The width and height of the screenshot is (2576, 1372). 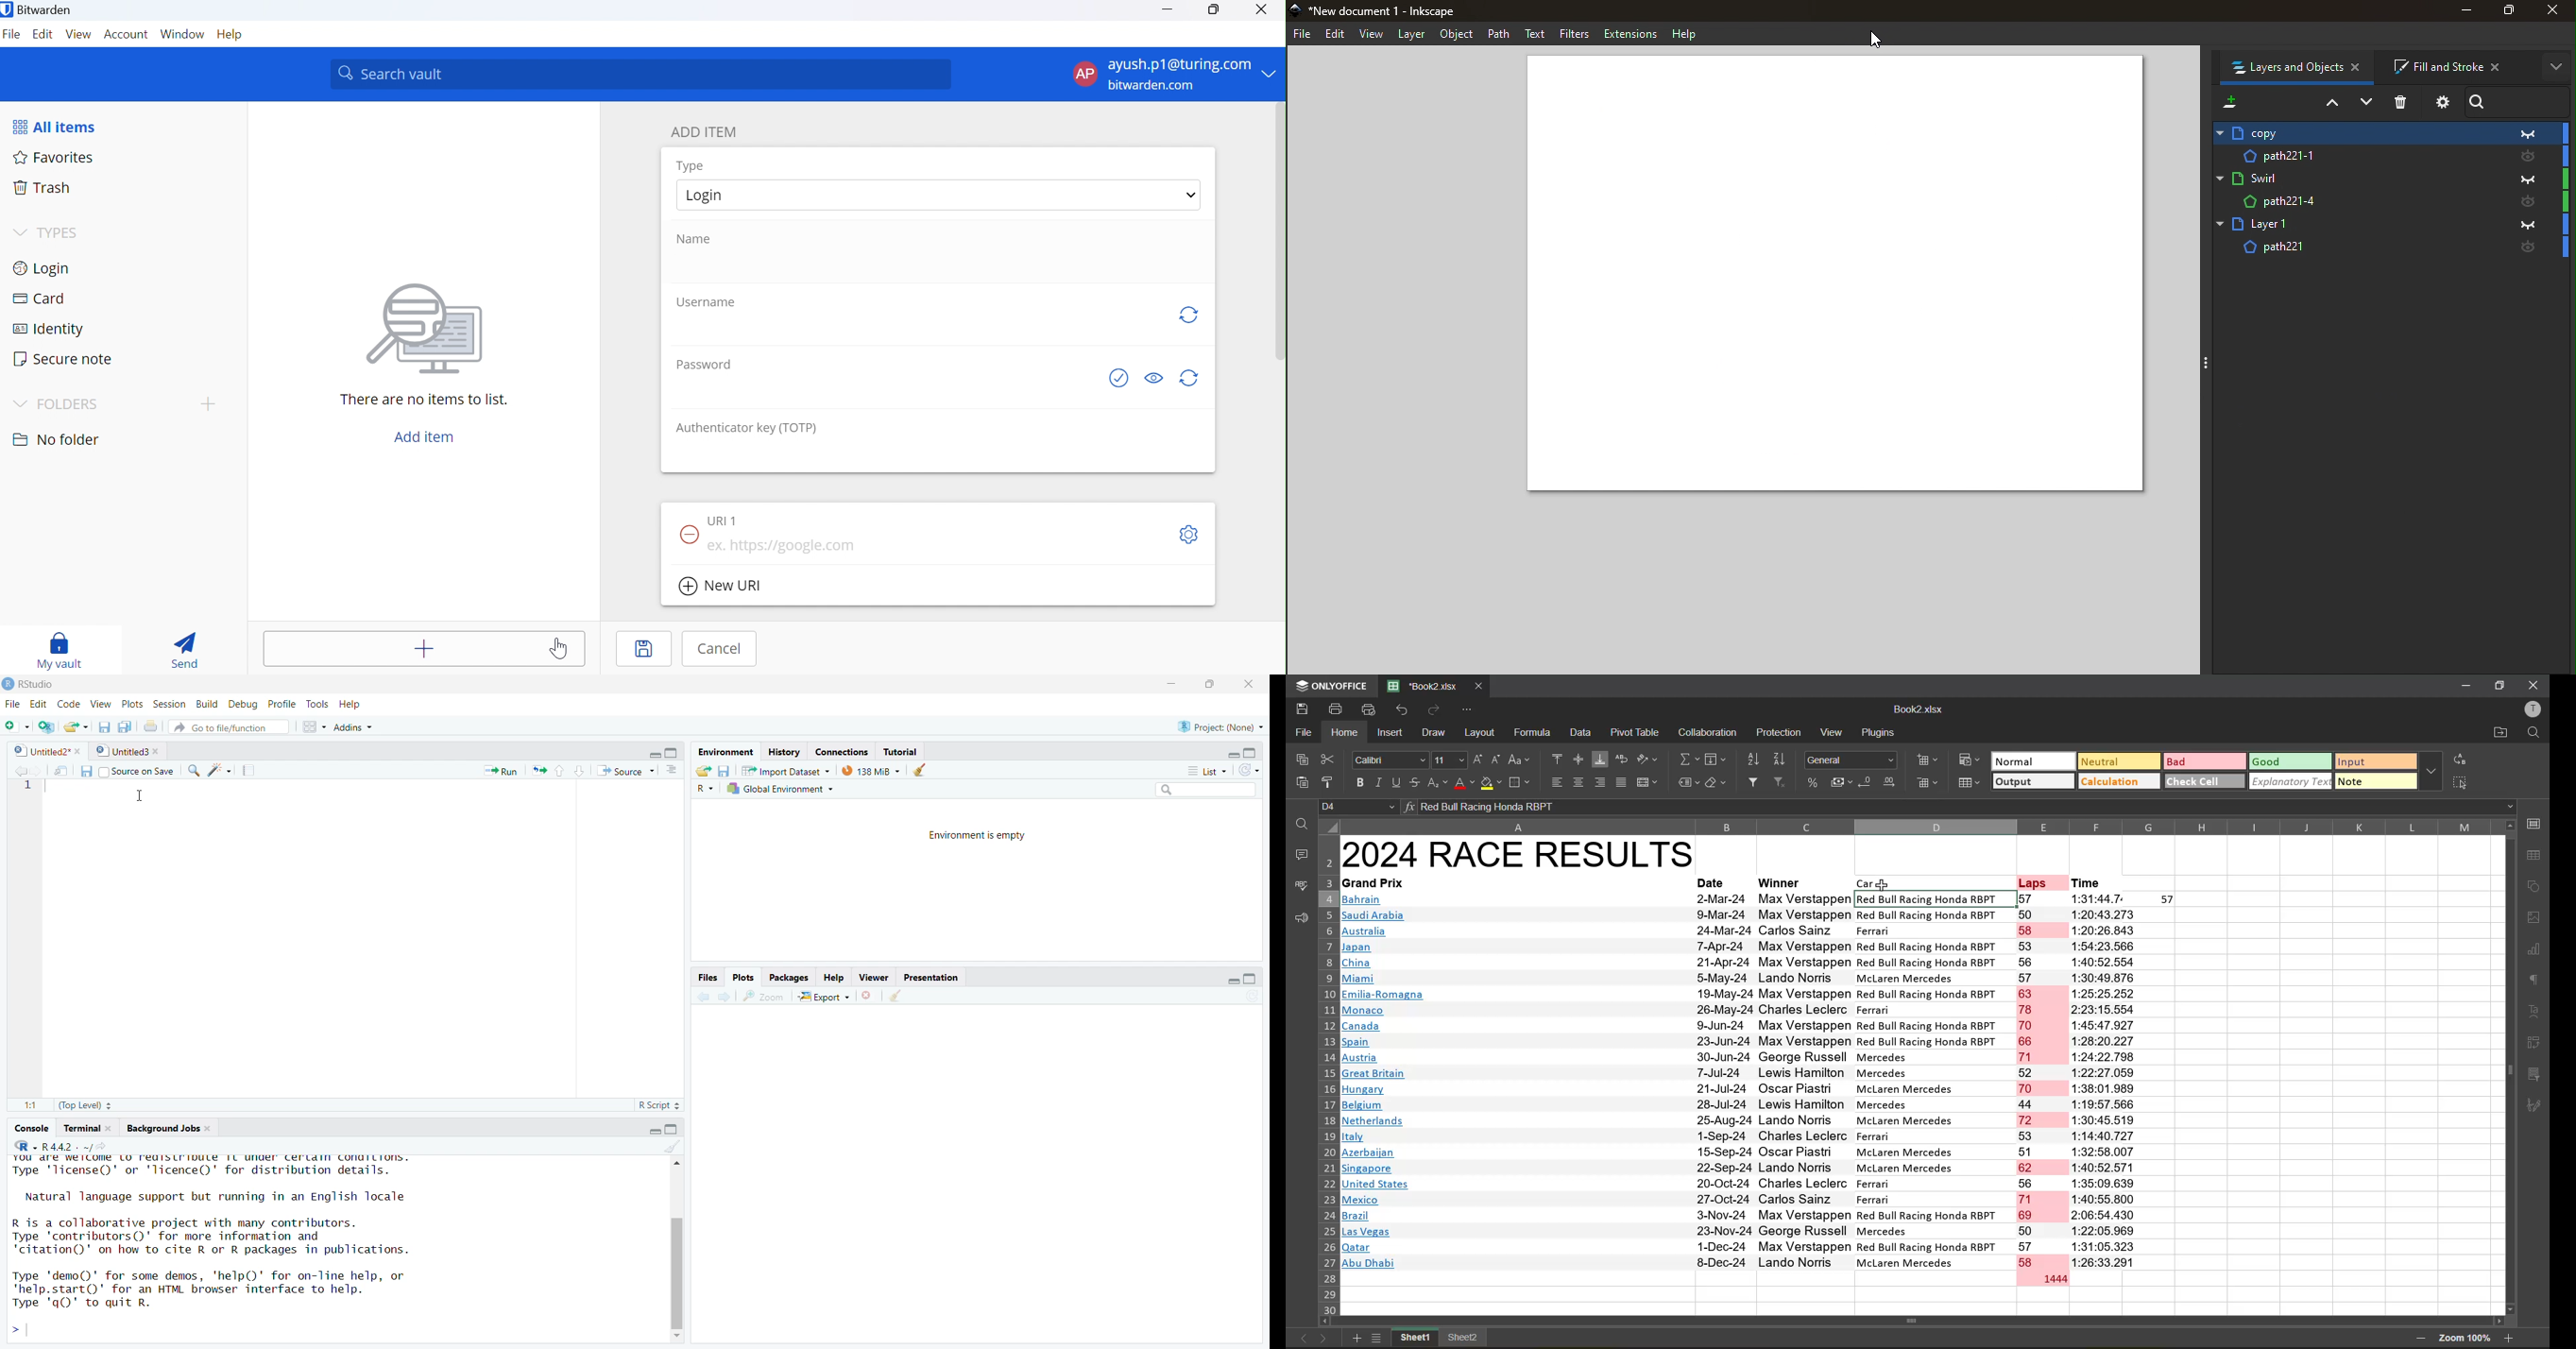 What do you see at coordinates (540, 770) in the screenshot?
I see `Rerun` at bounding box center [540, 770].